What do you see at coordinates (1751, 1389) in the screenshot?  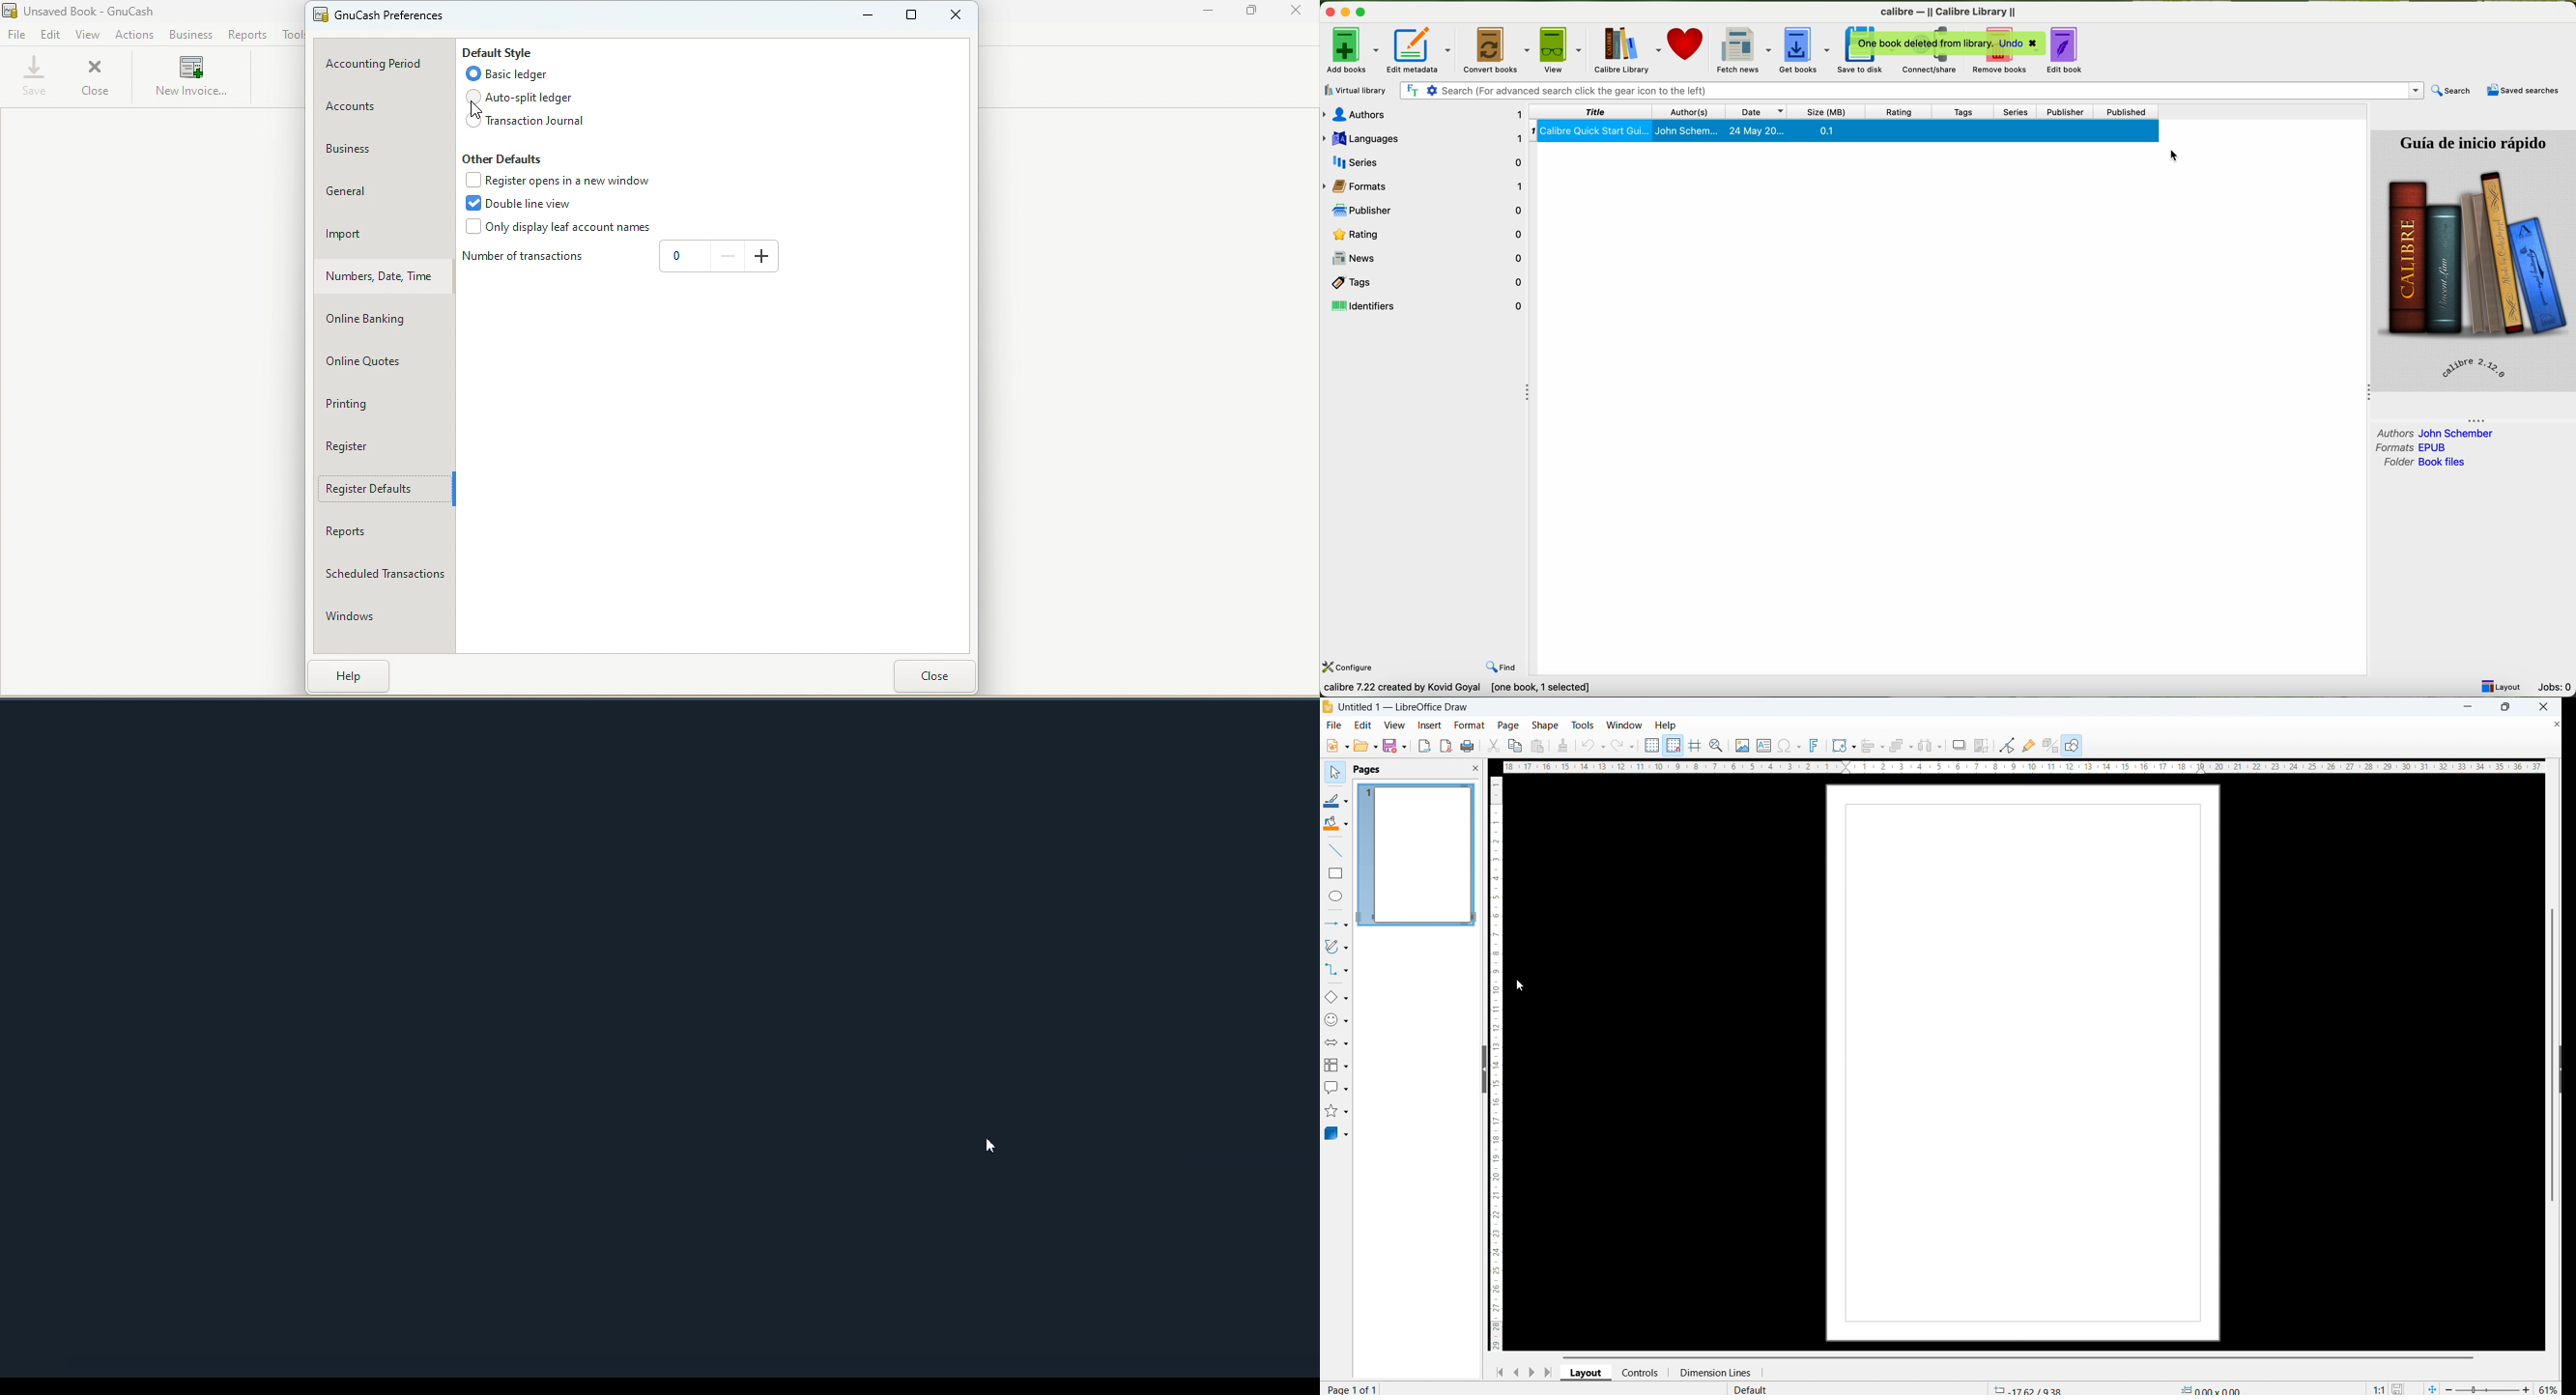 I see `default page style` at bounding box center [1751, 1389].